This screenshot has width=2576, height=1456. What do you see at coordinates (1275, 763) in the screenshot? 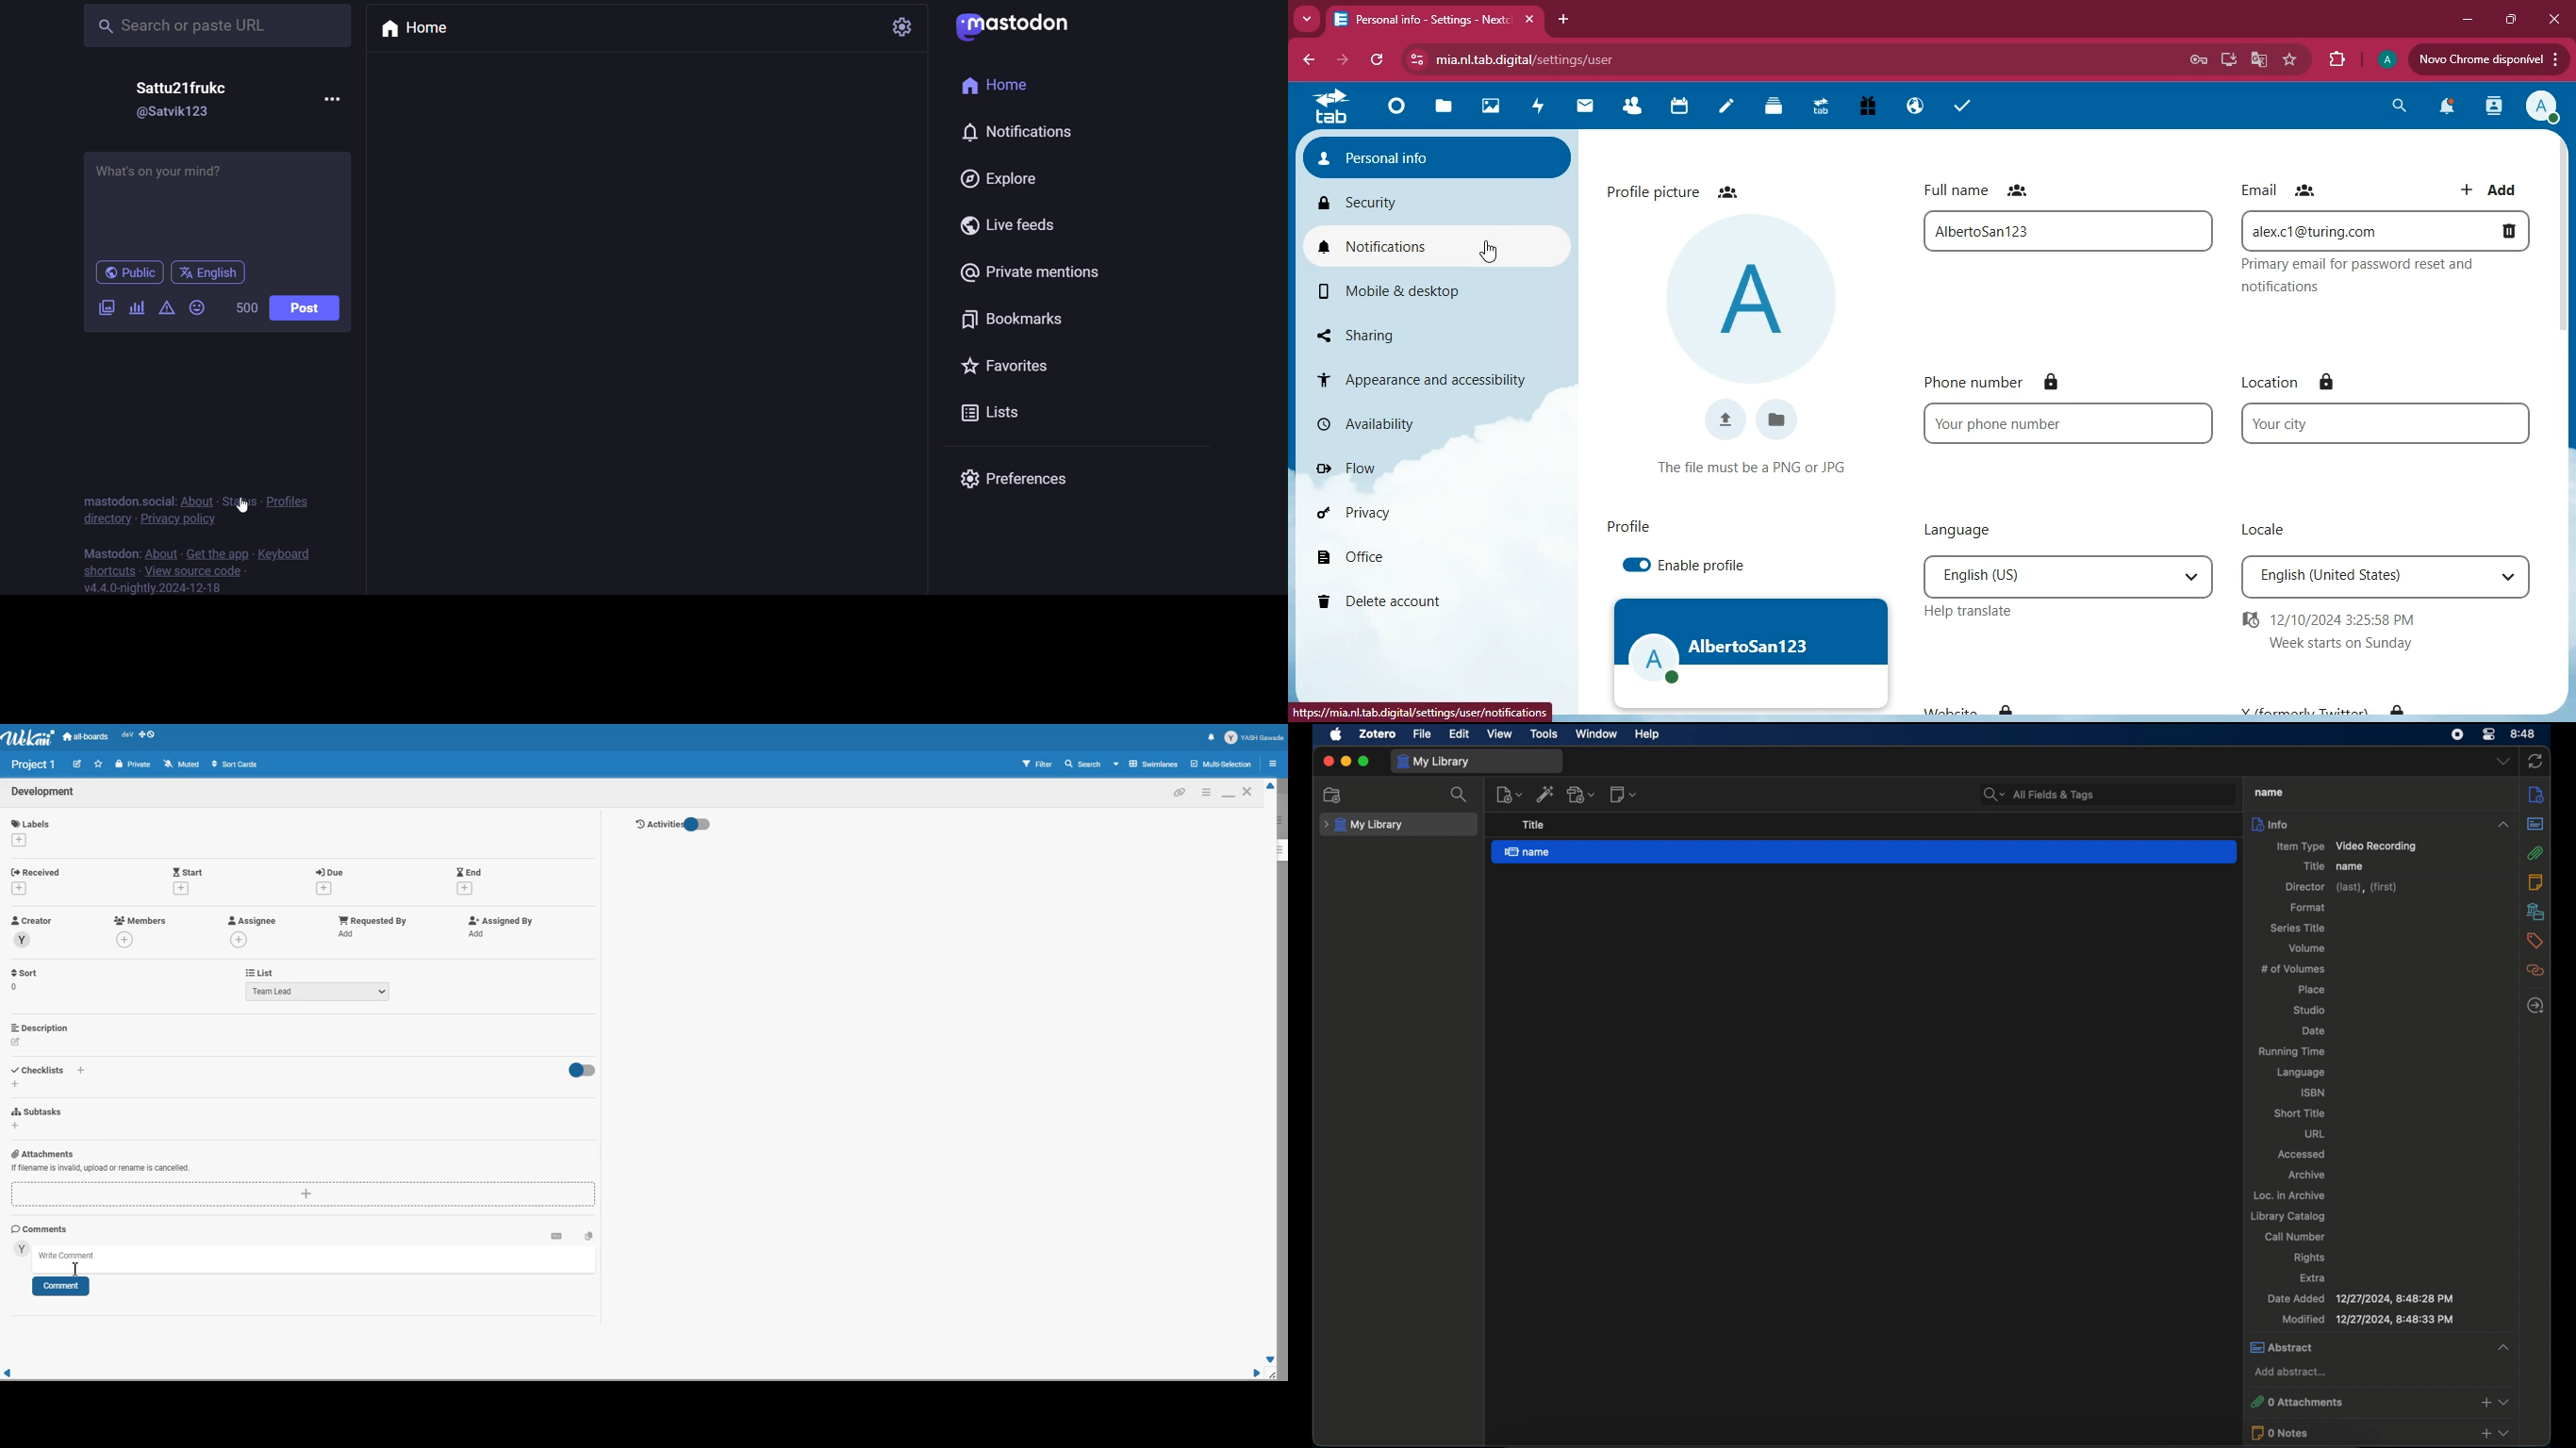
I see `Open sidebar` at bounding box center [1275, 763].